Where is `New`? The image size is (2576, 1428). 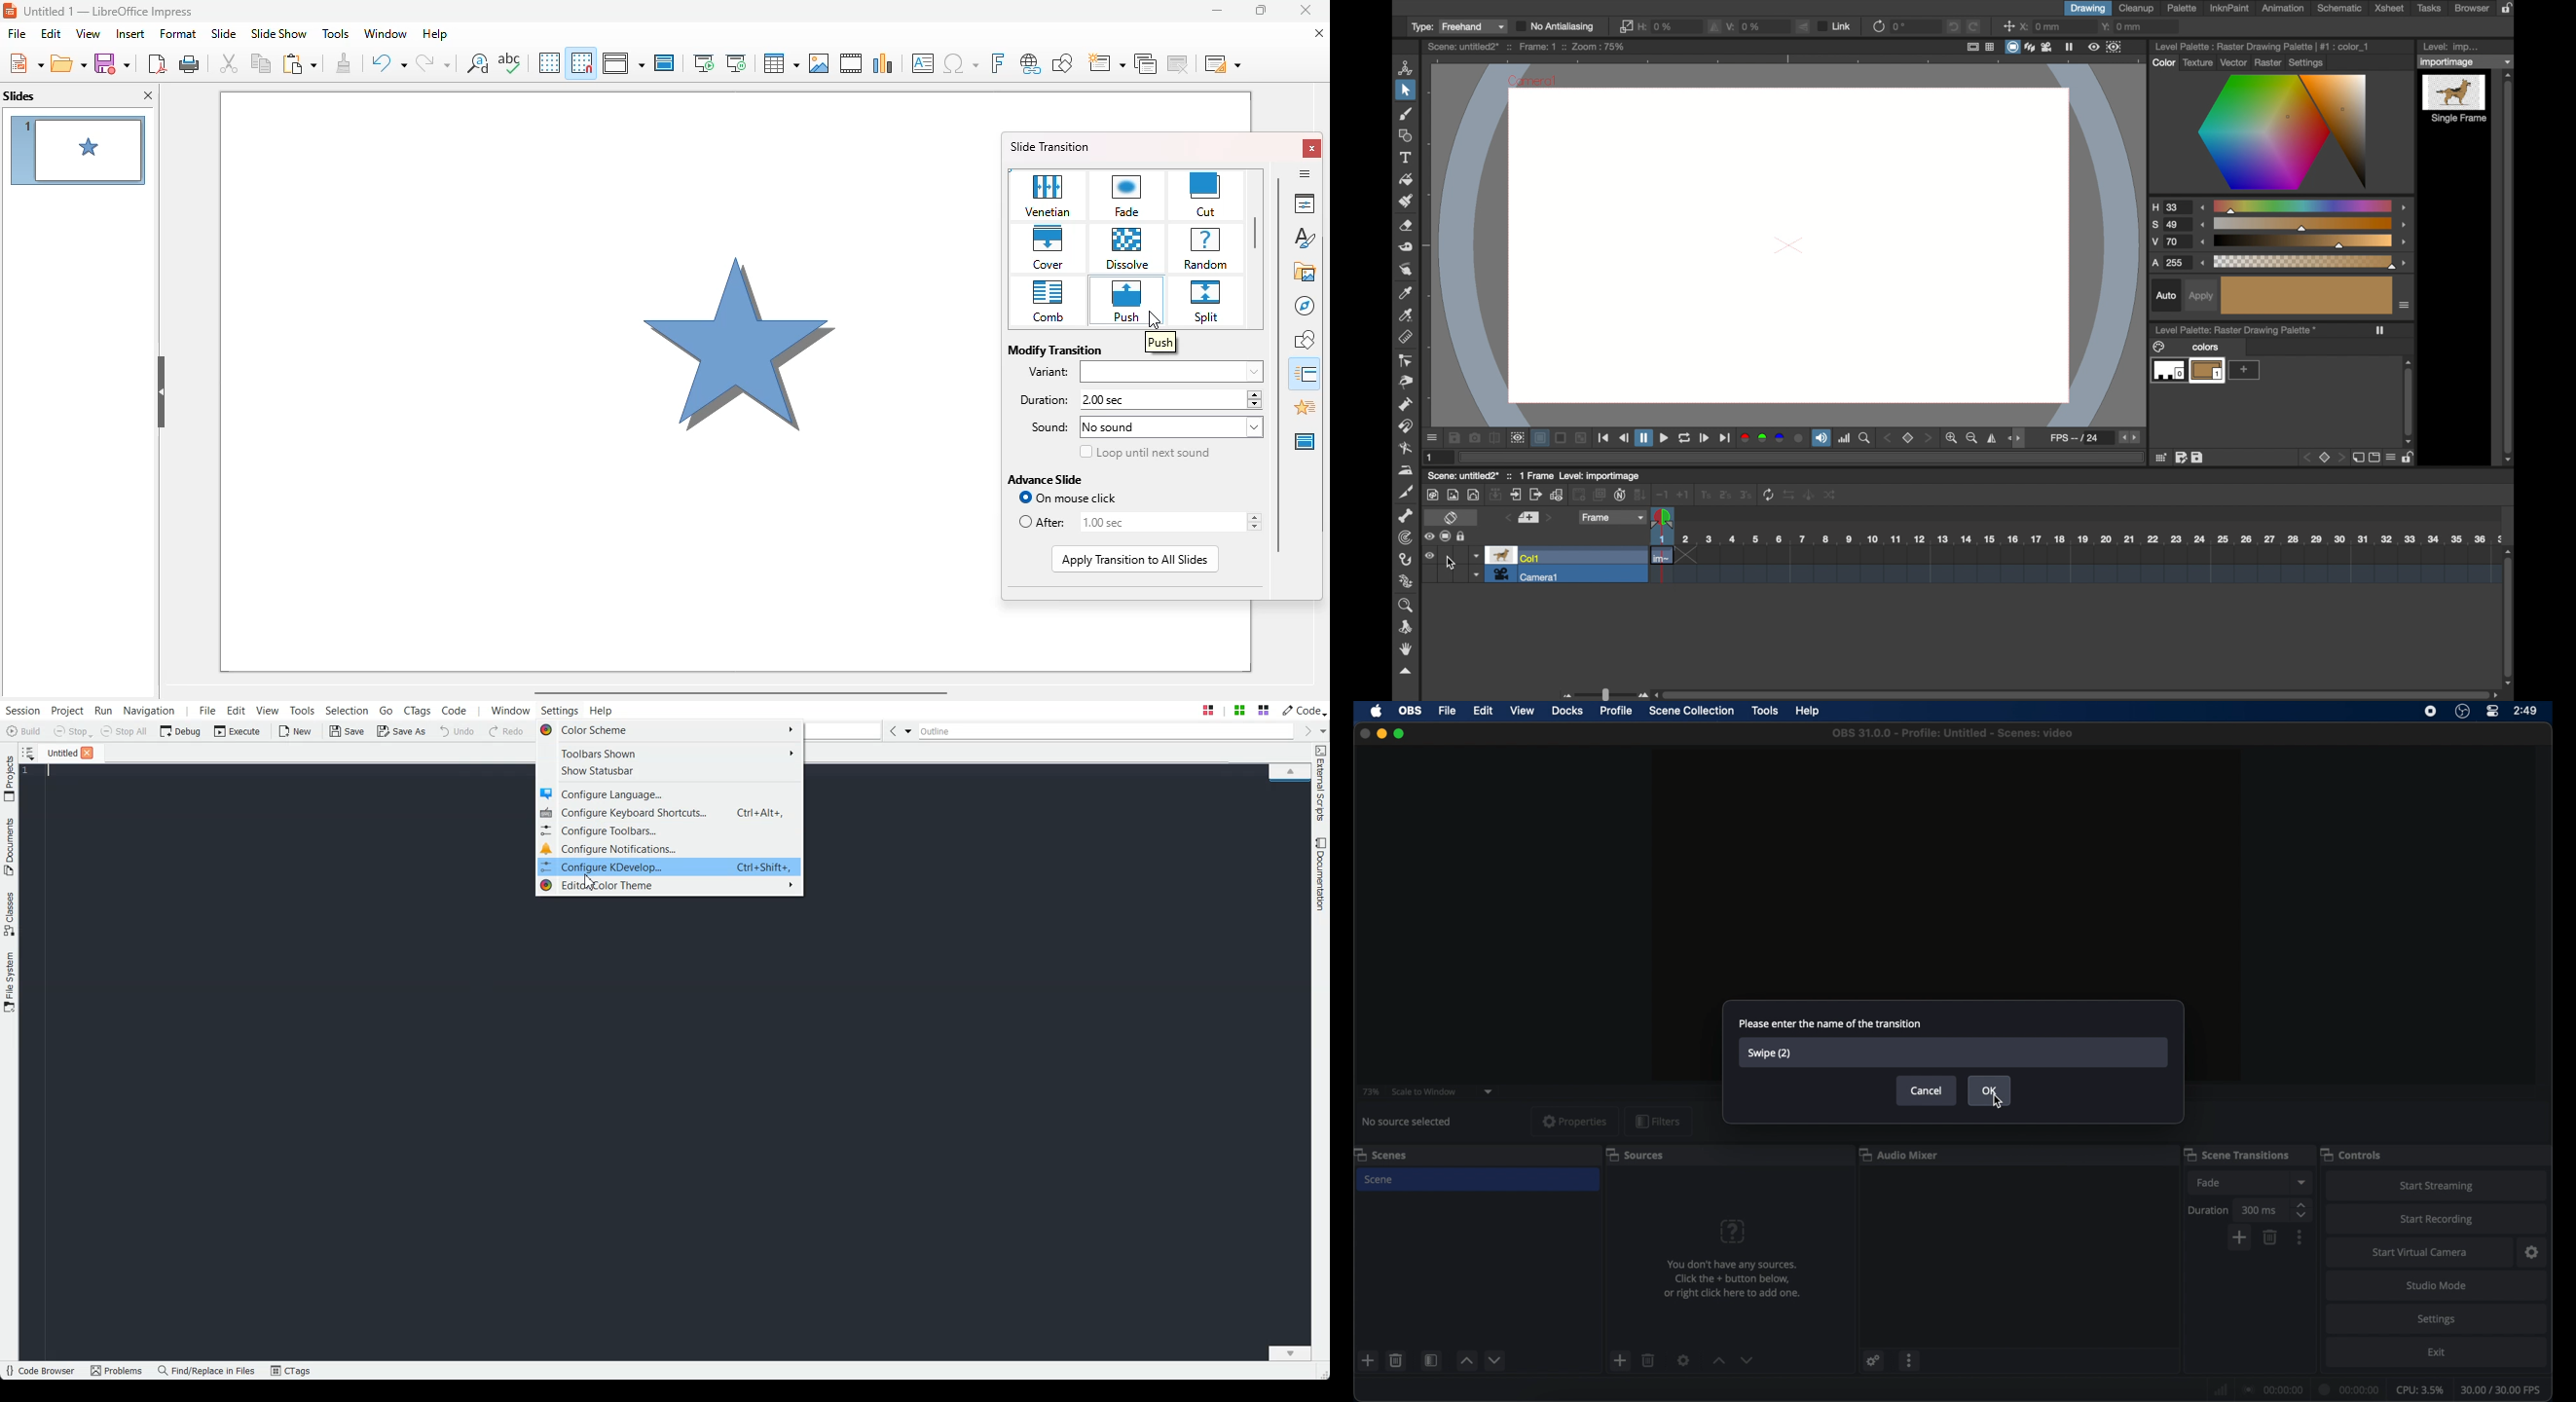
New is located at coordinates (294, 731).